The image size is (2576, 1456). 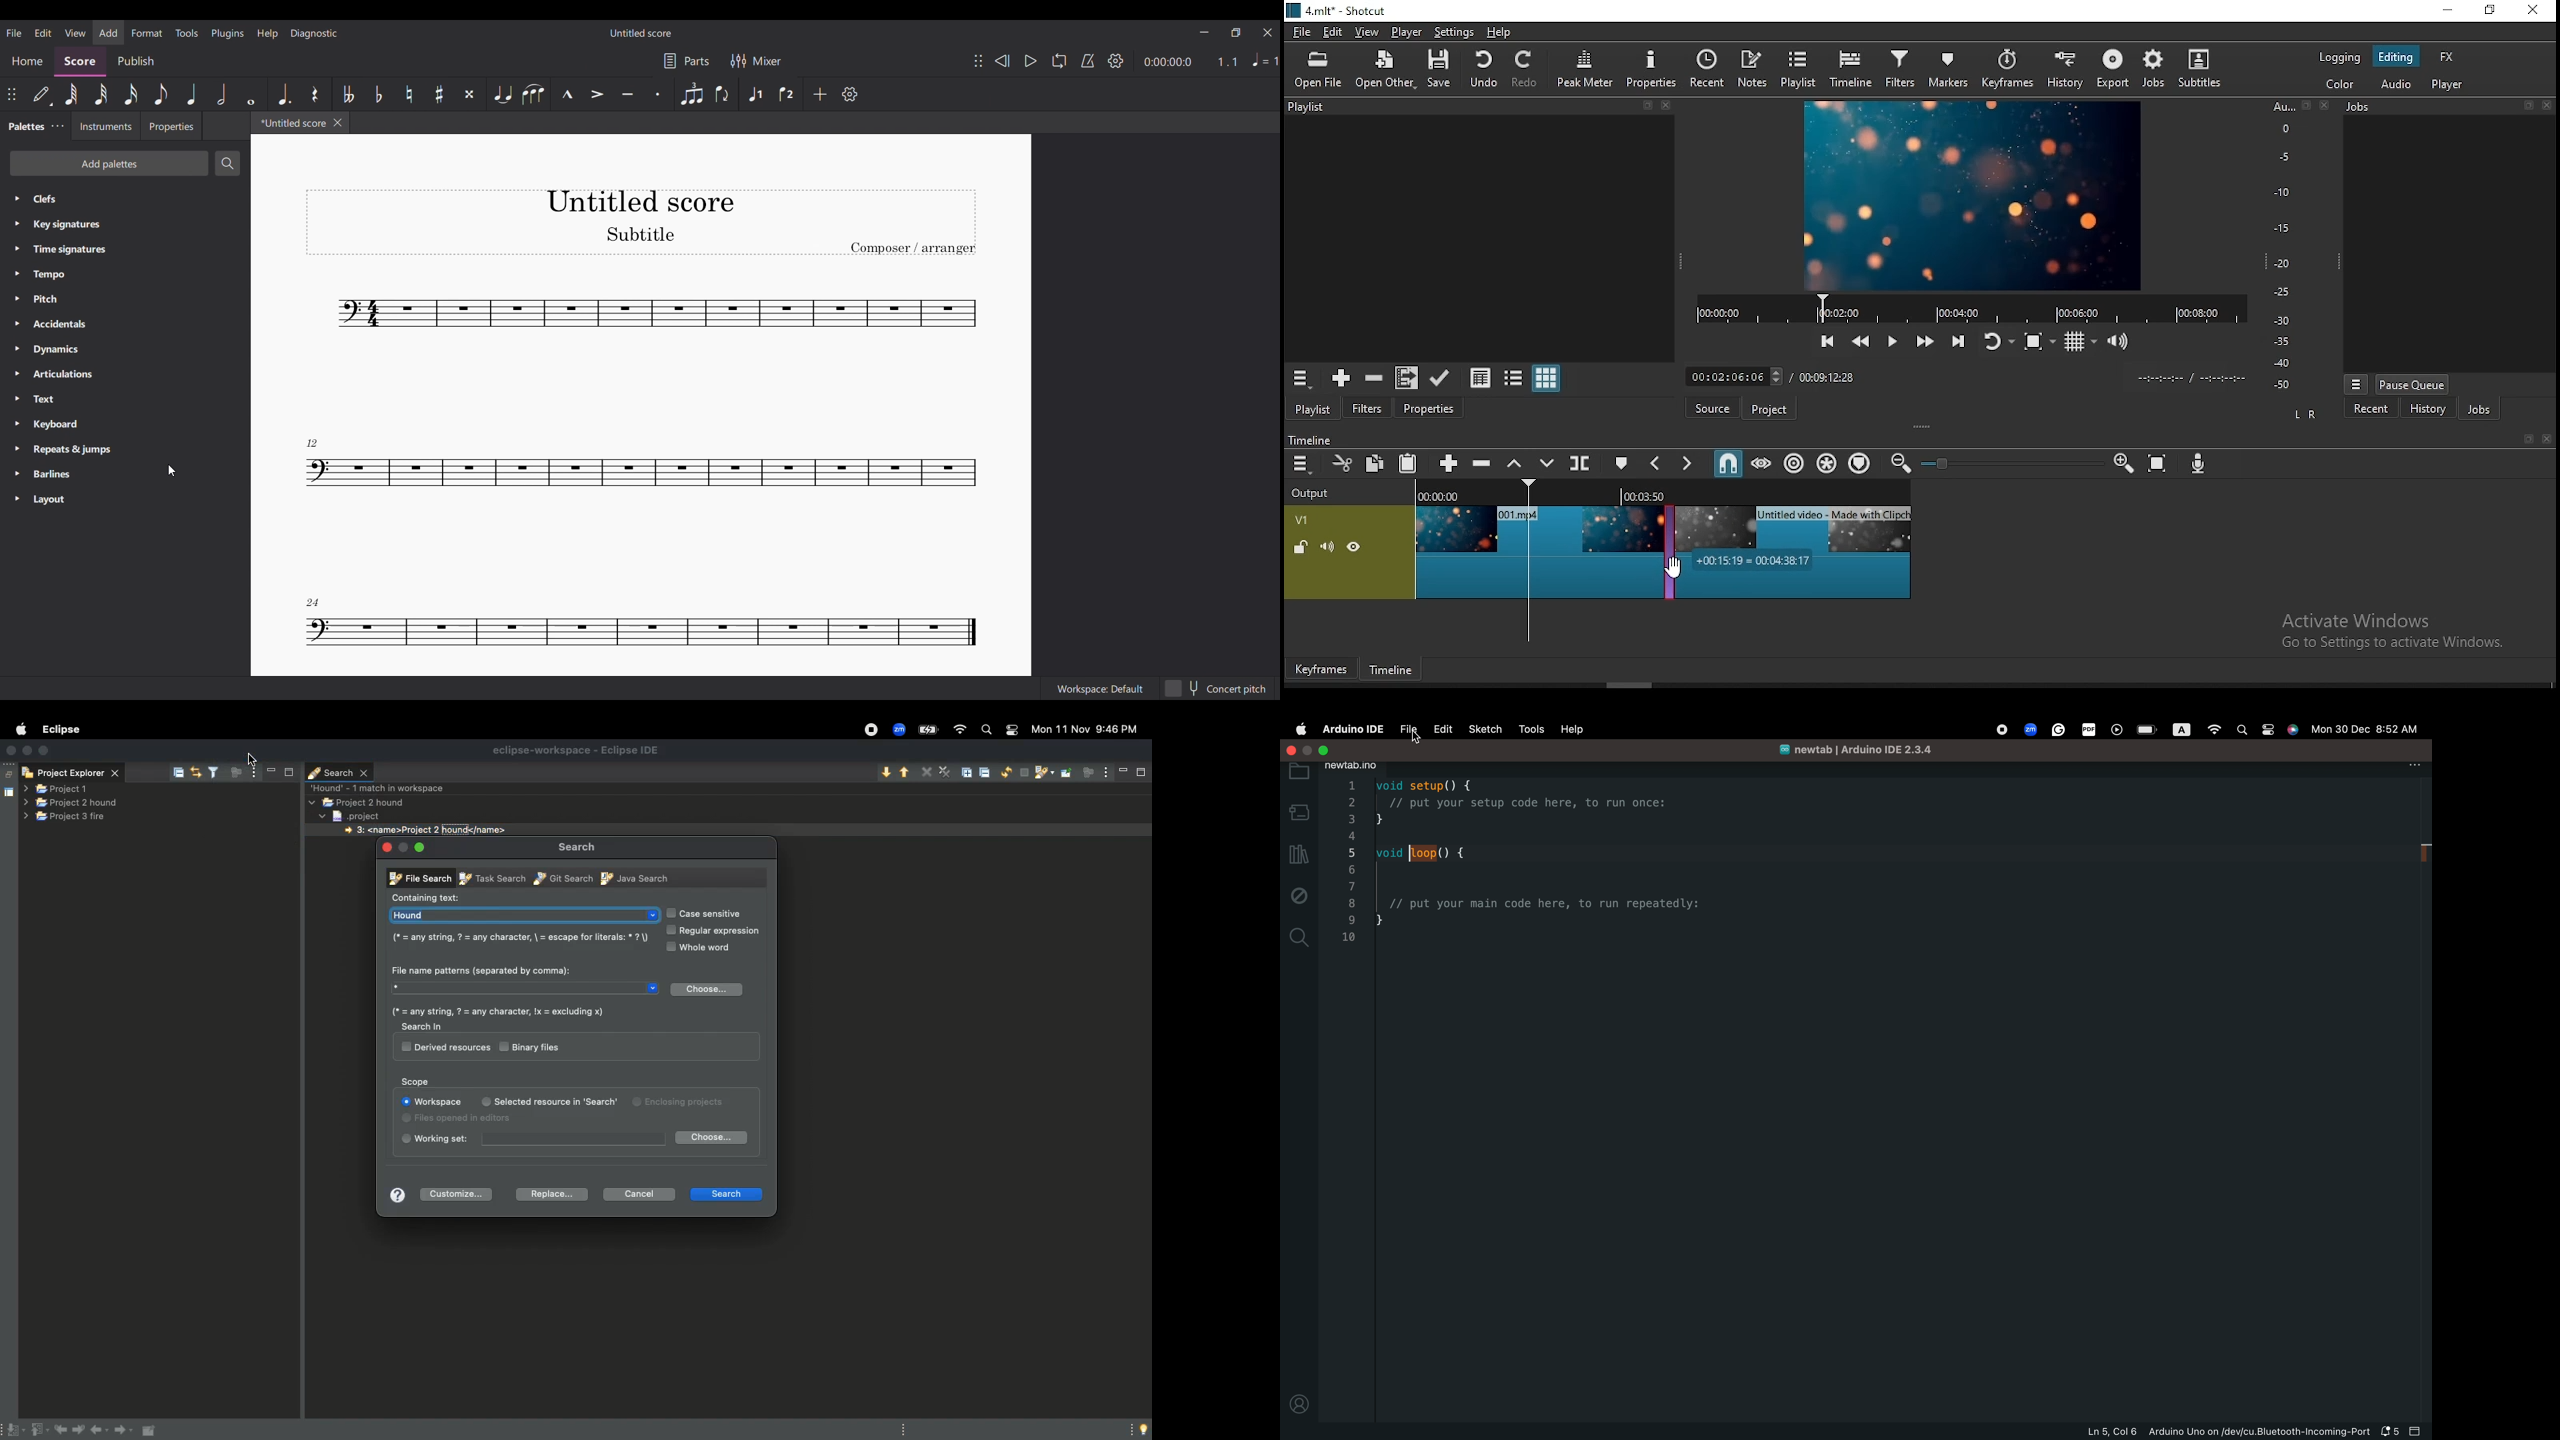 I want to click on ripple all tracks, so click(x=1828, y=464).